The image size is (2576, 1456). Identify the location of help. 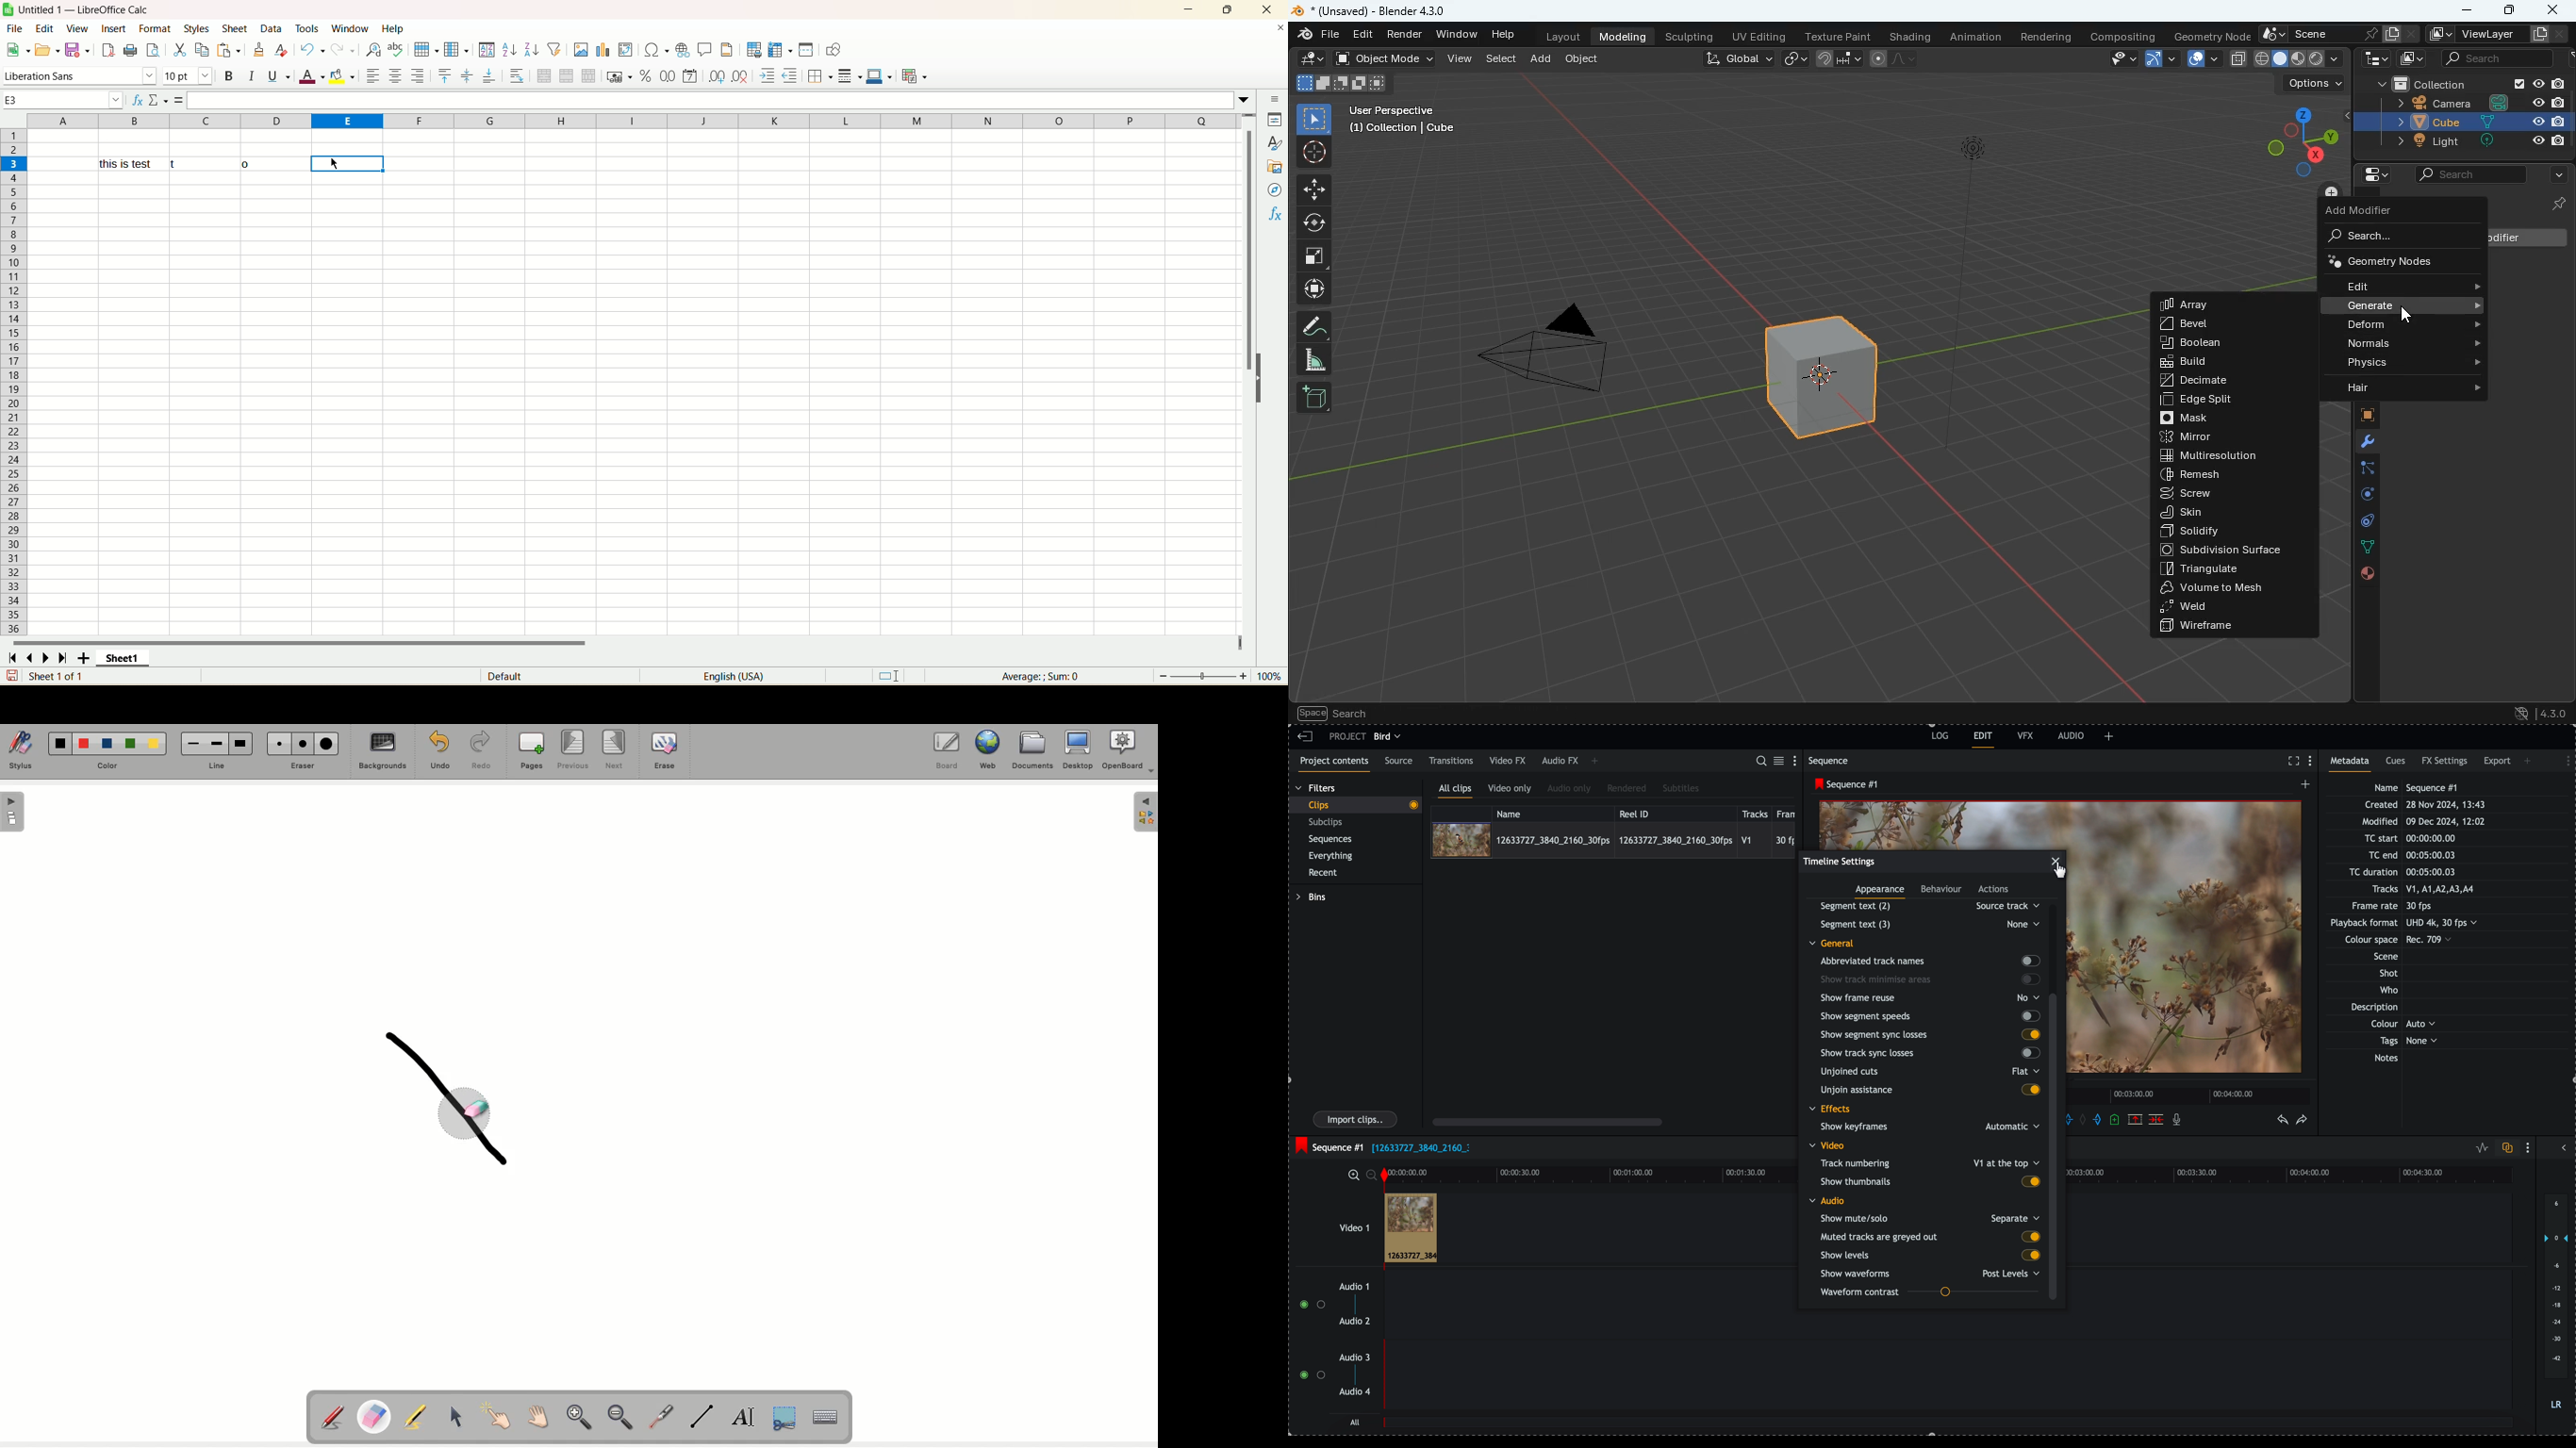
(392, 30).